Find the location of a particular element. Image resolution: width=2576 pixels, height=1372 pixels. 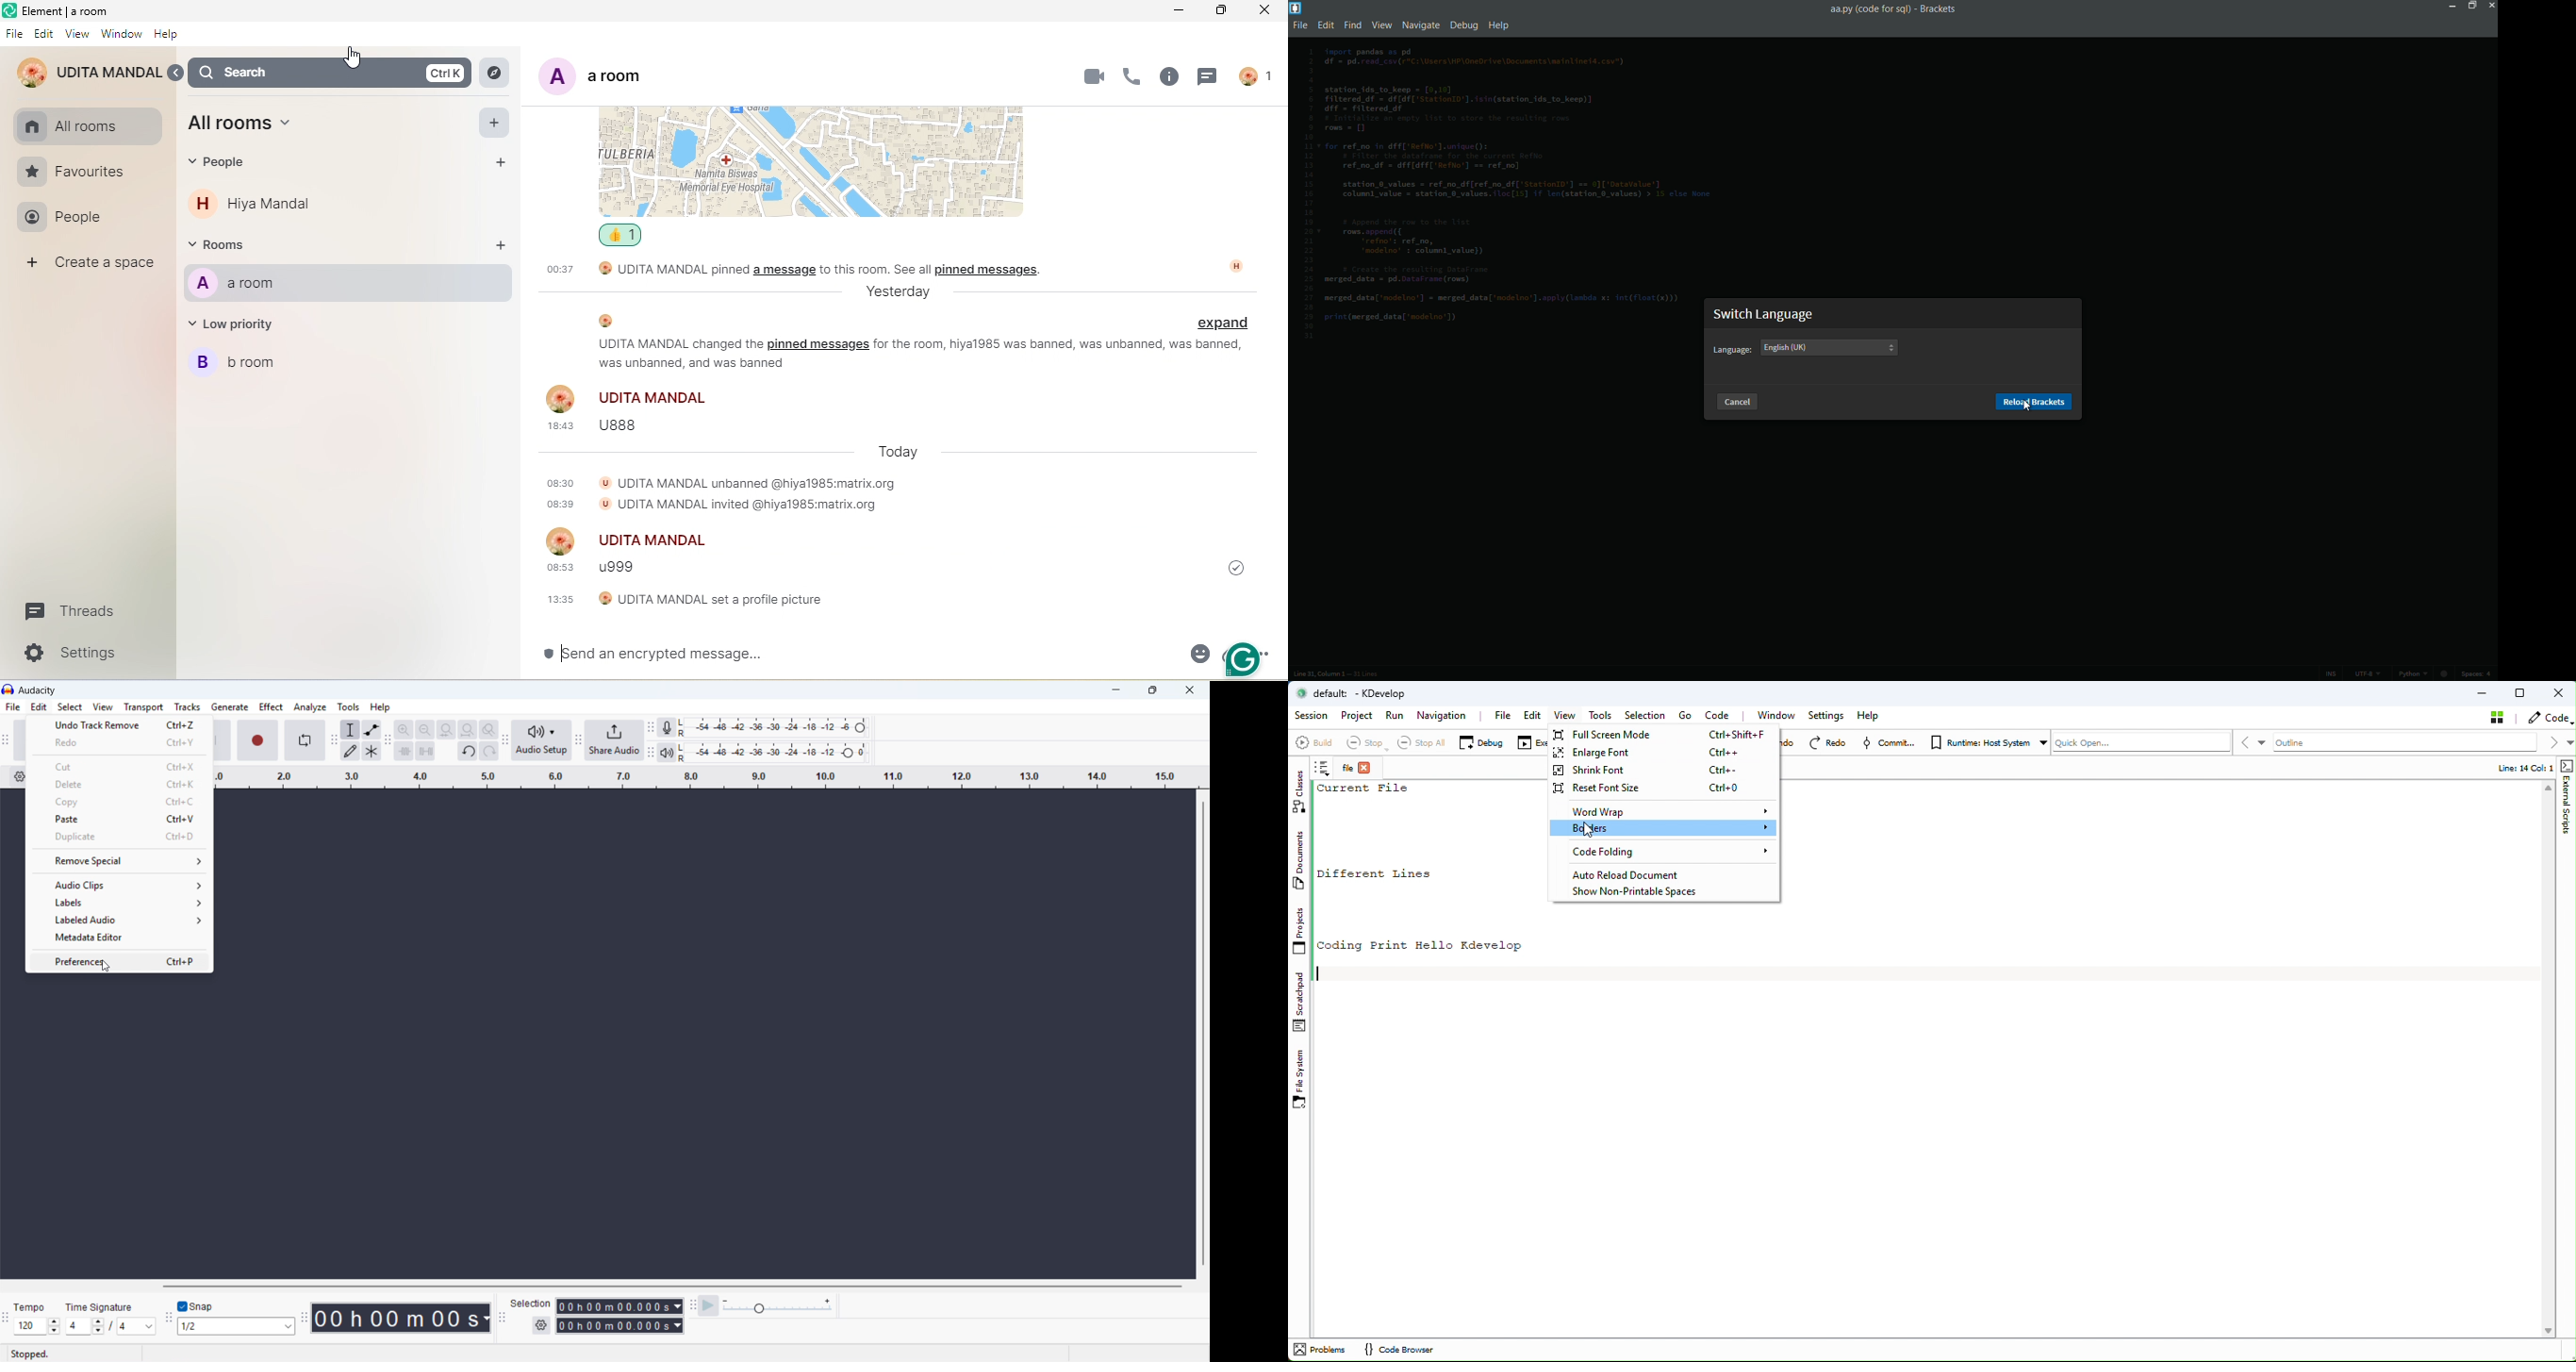

Projects is located at coordinates (1300, 934).